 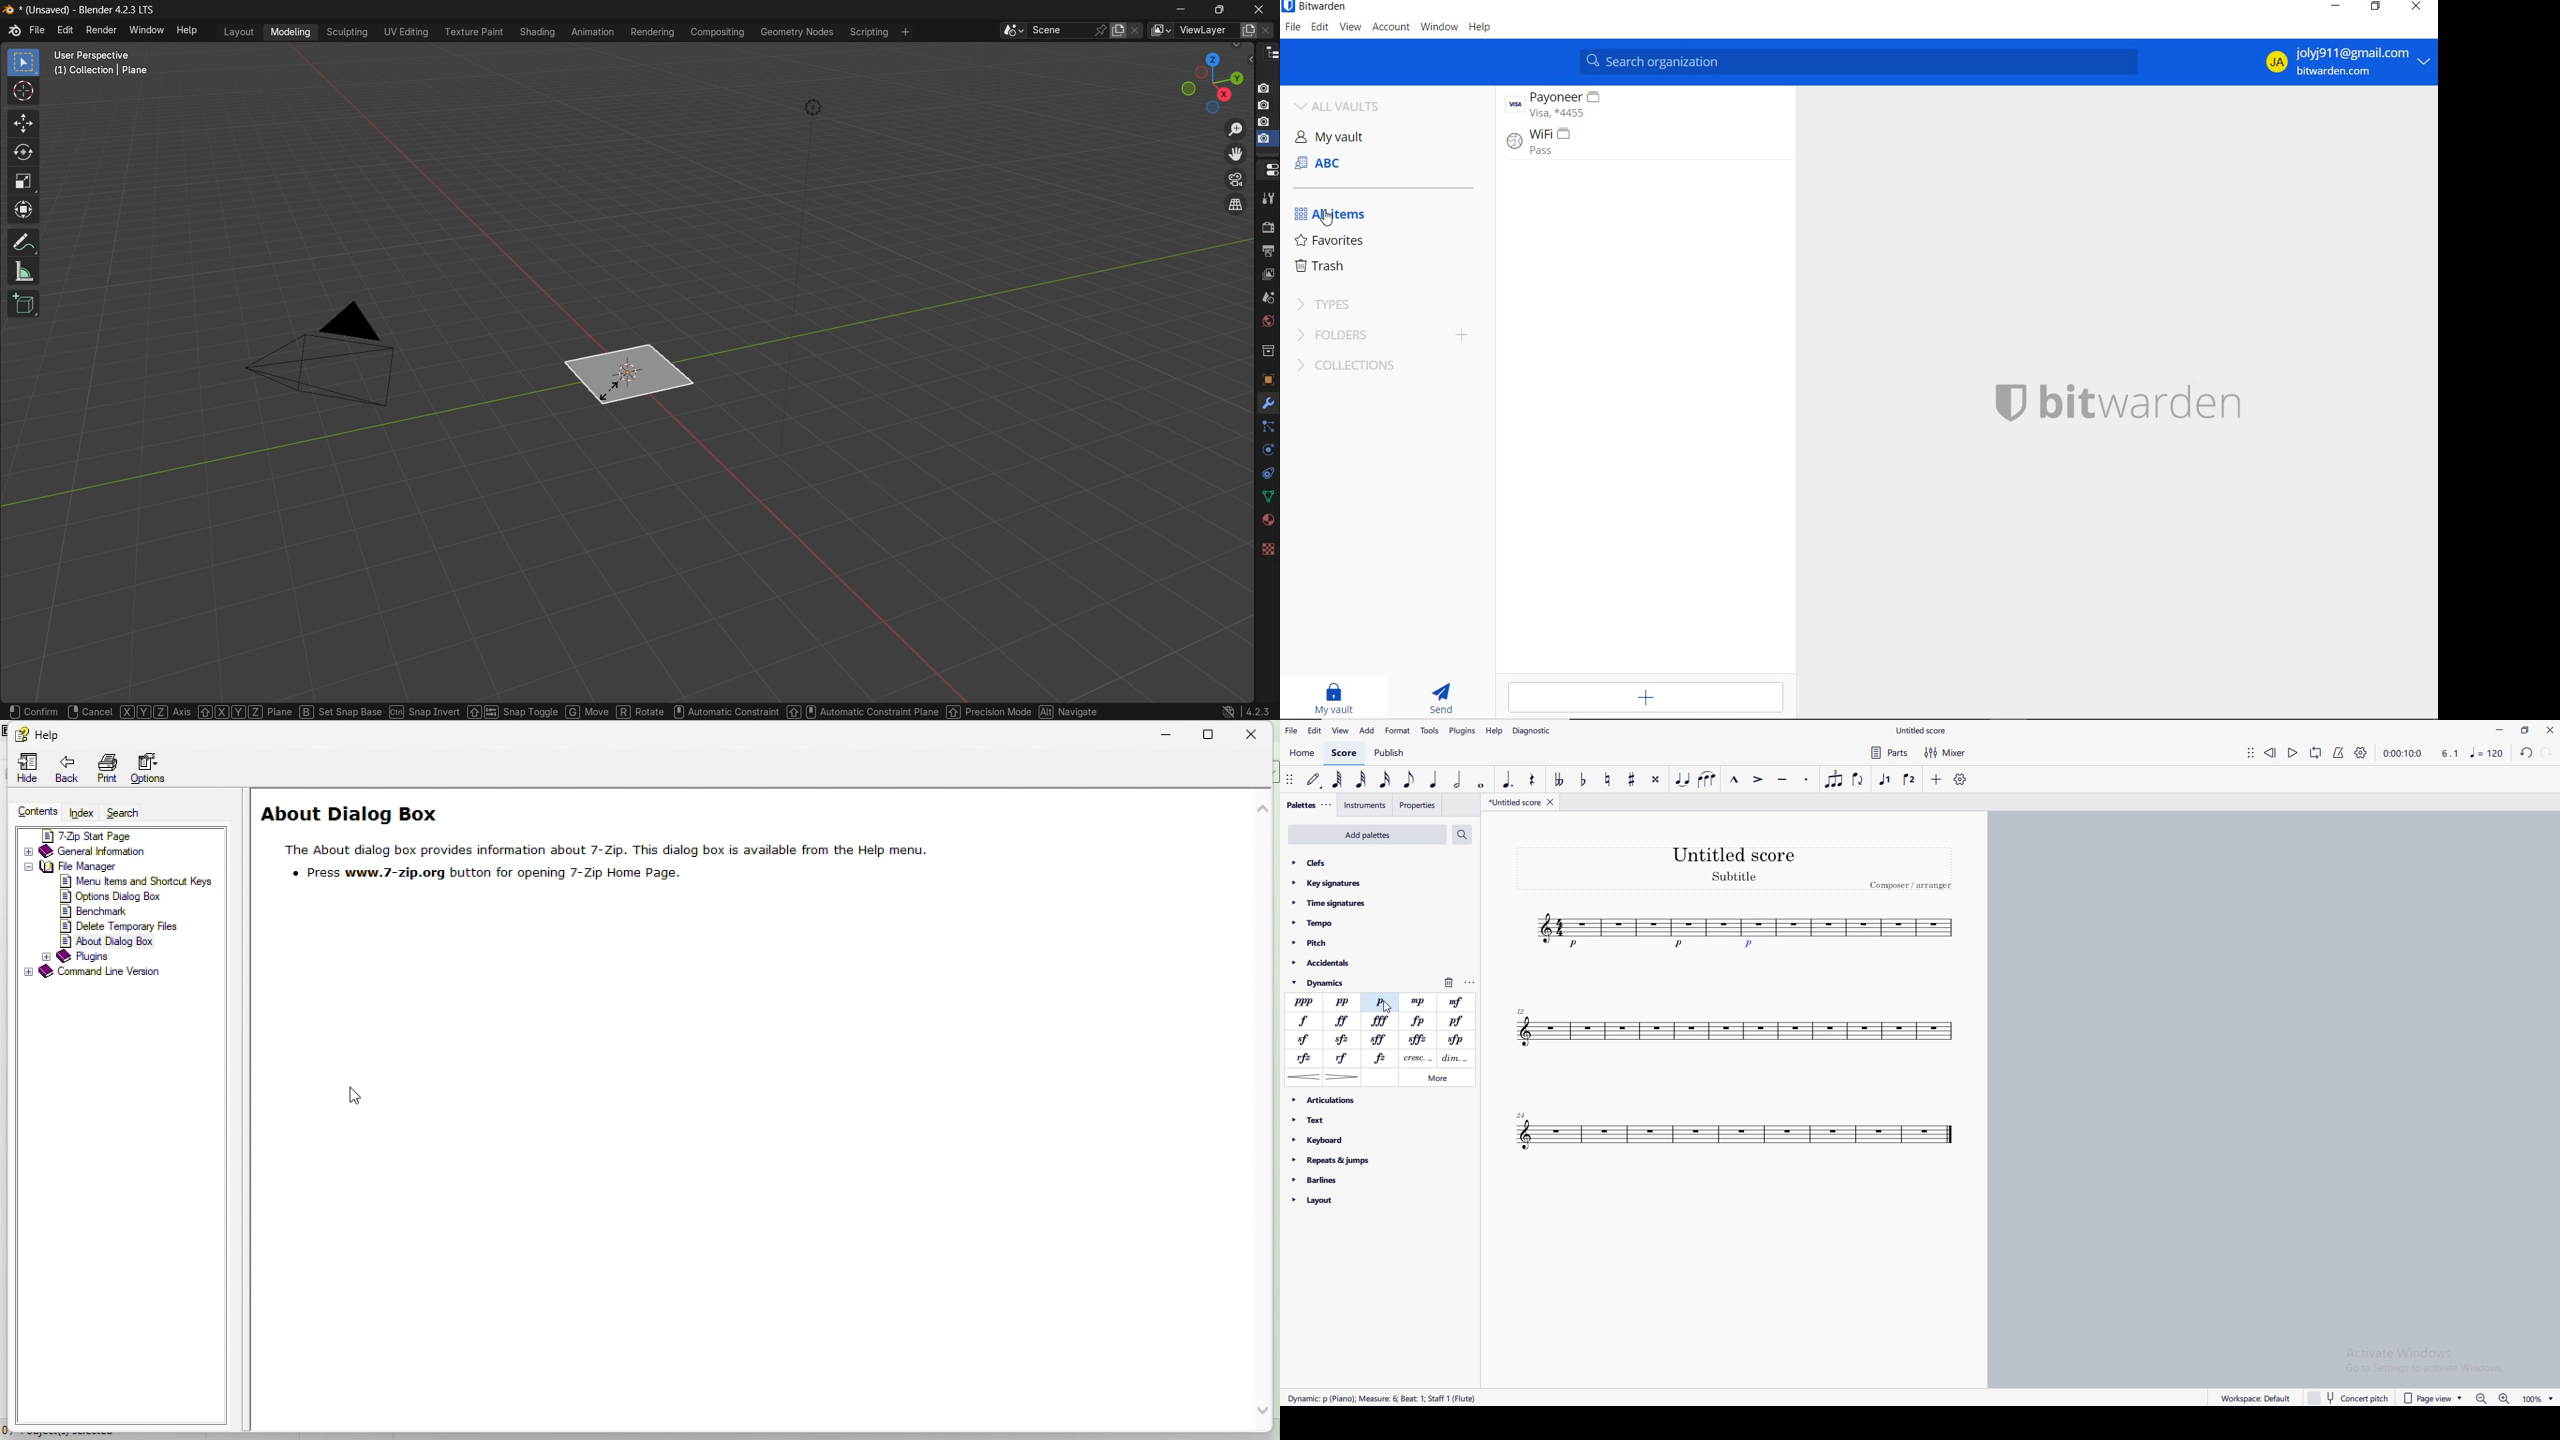 I want to click on sforzato, so click(x=1345, y=1040).